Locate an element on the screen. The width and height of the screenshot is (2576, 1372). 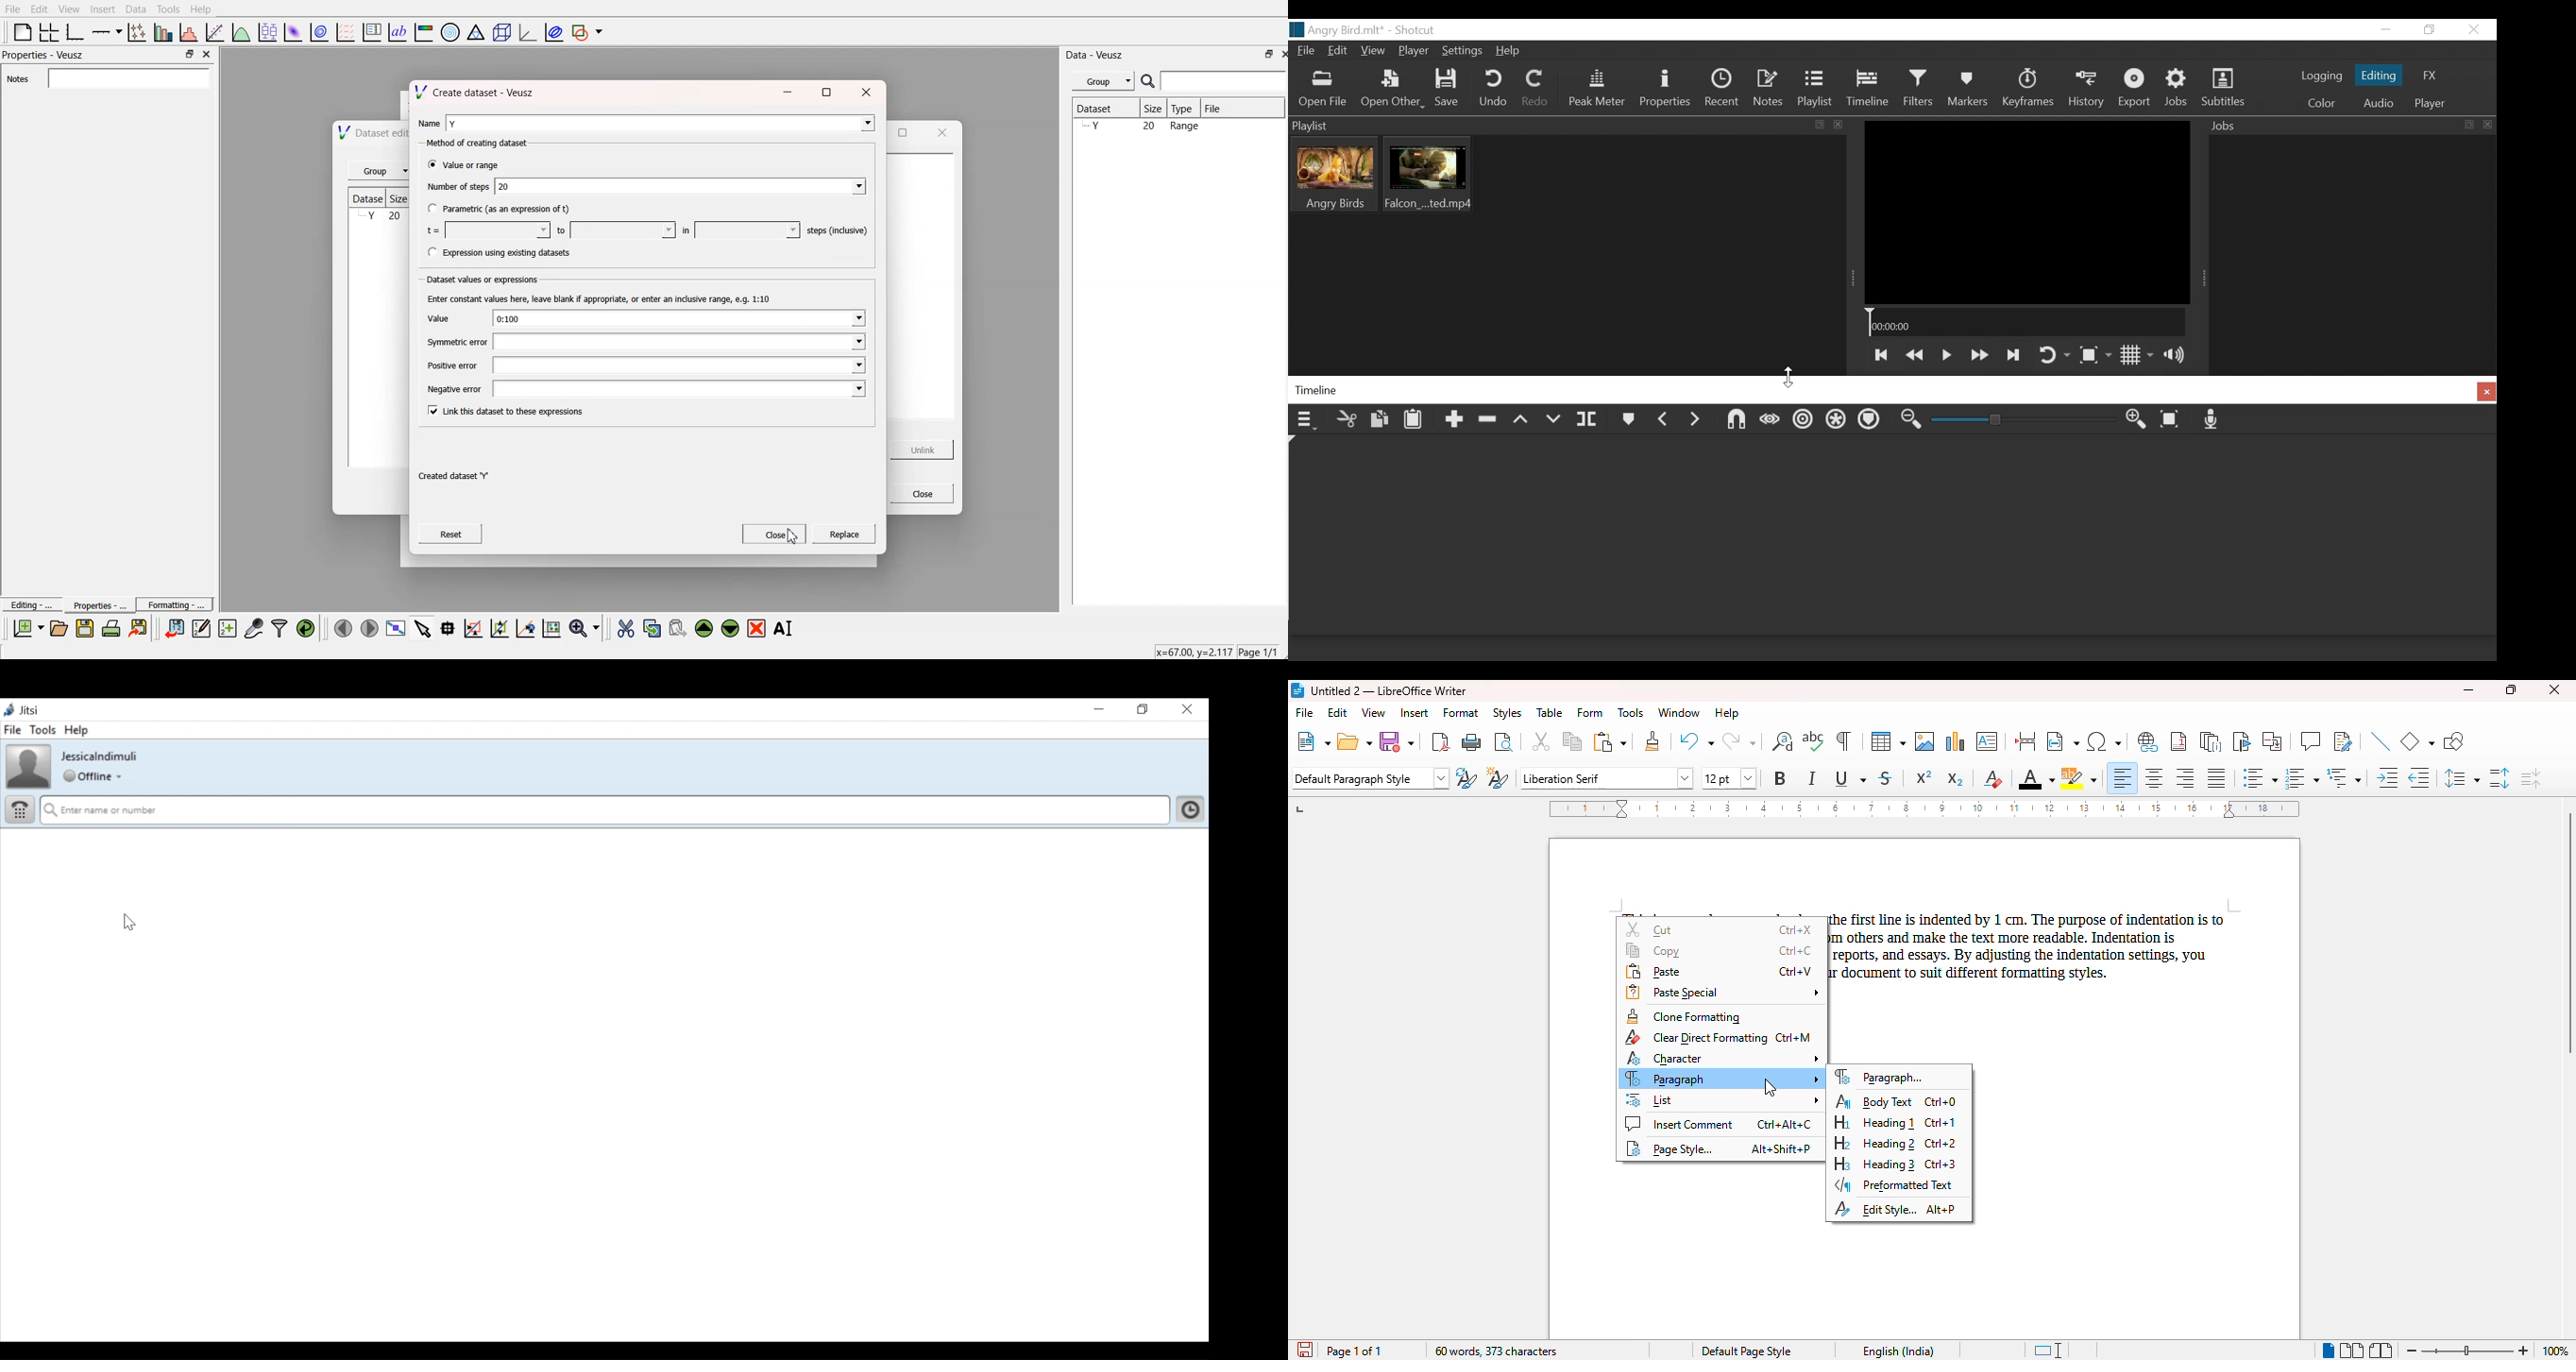
Timeline menu is located at coordinates (1306, 421).